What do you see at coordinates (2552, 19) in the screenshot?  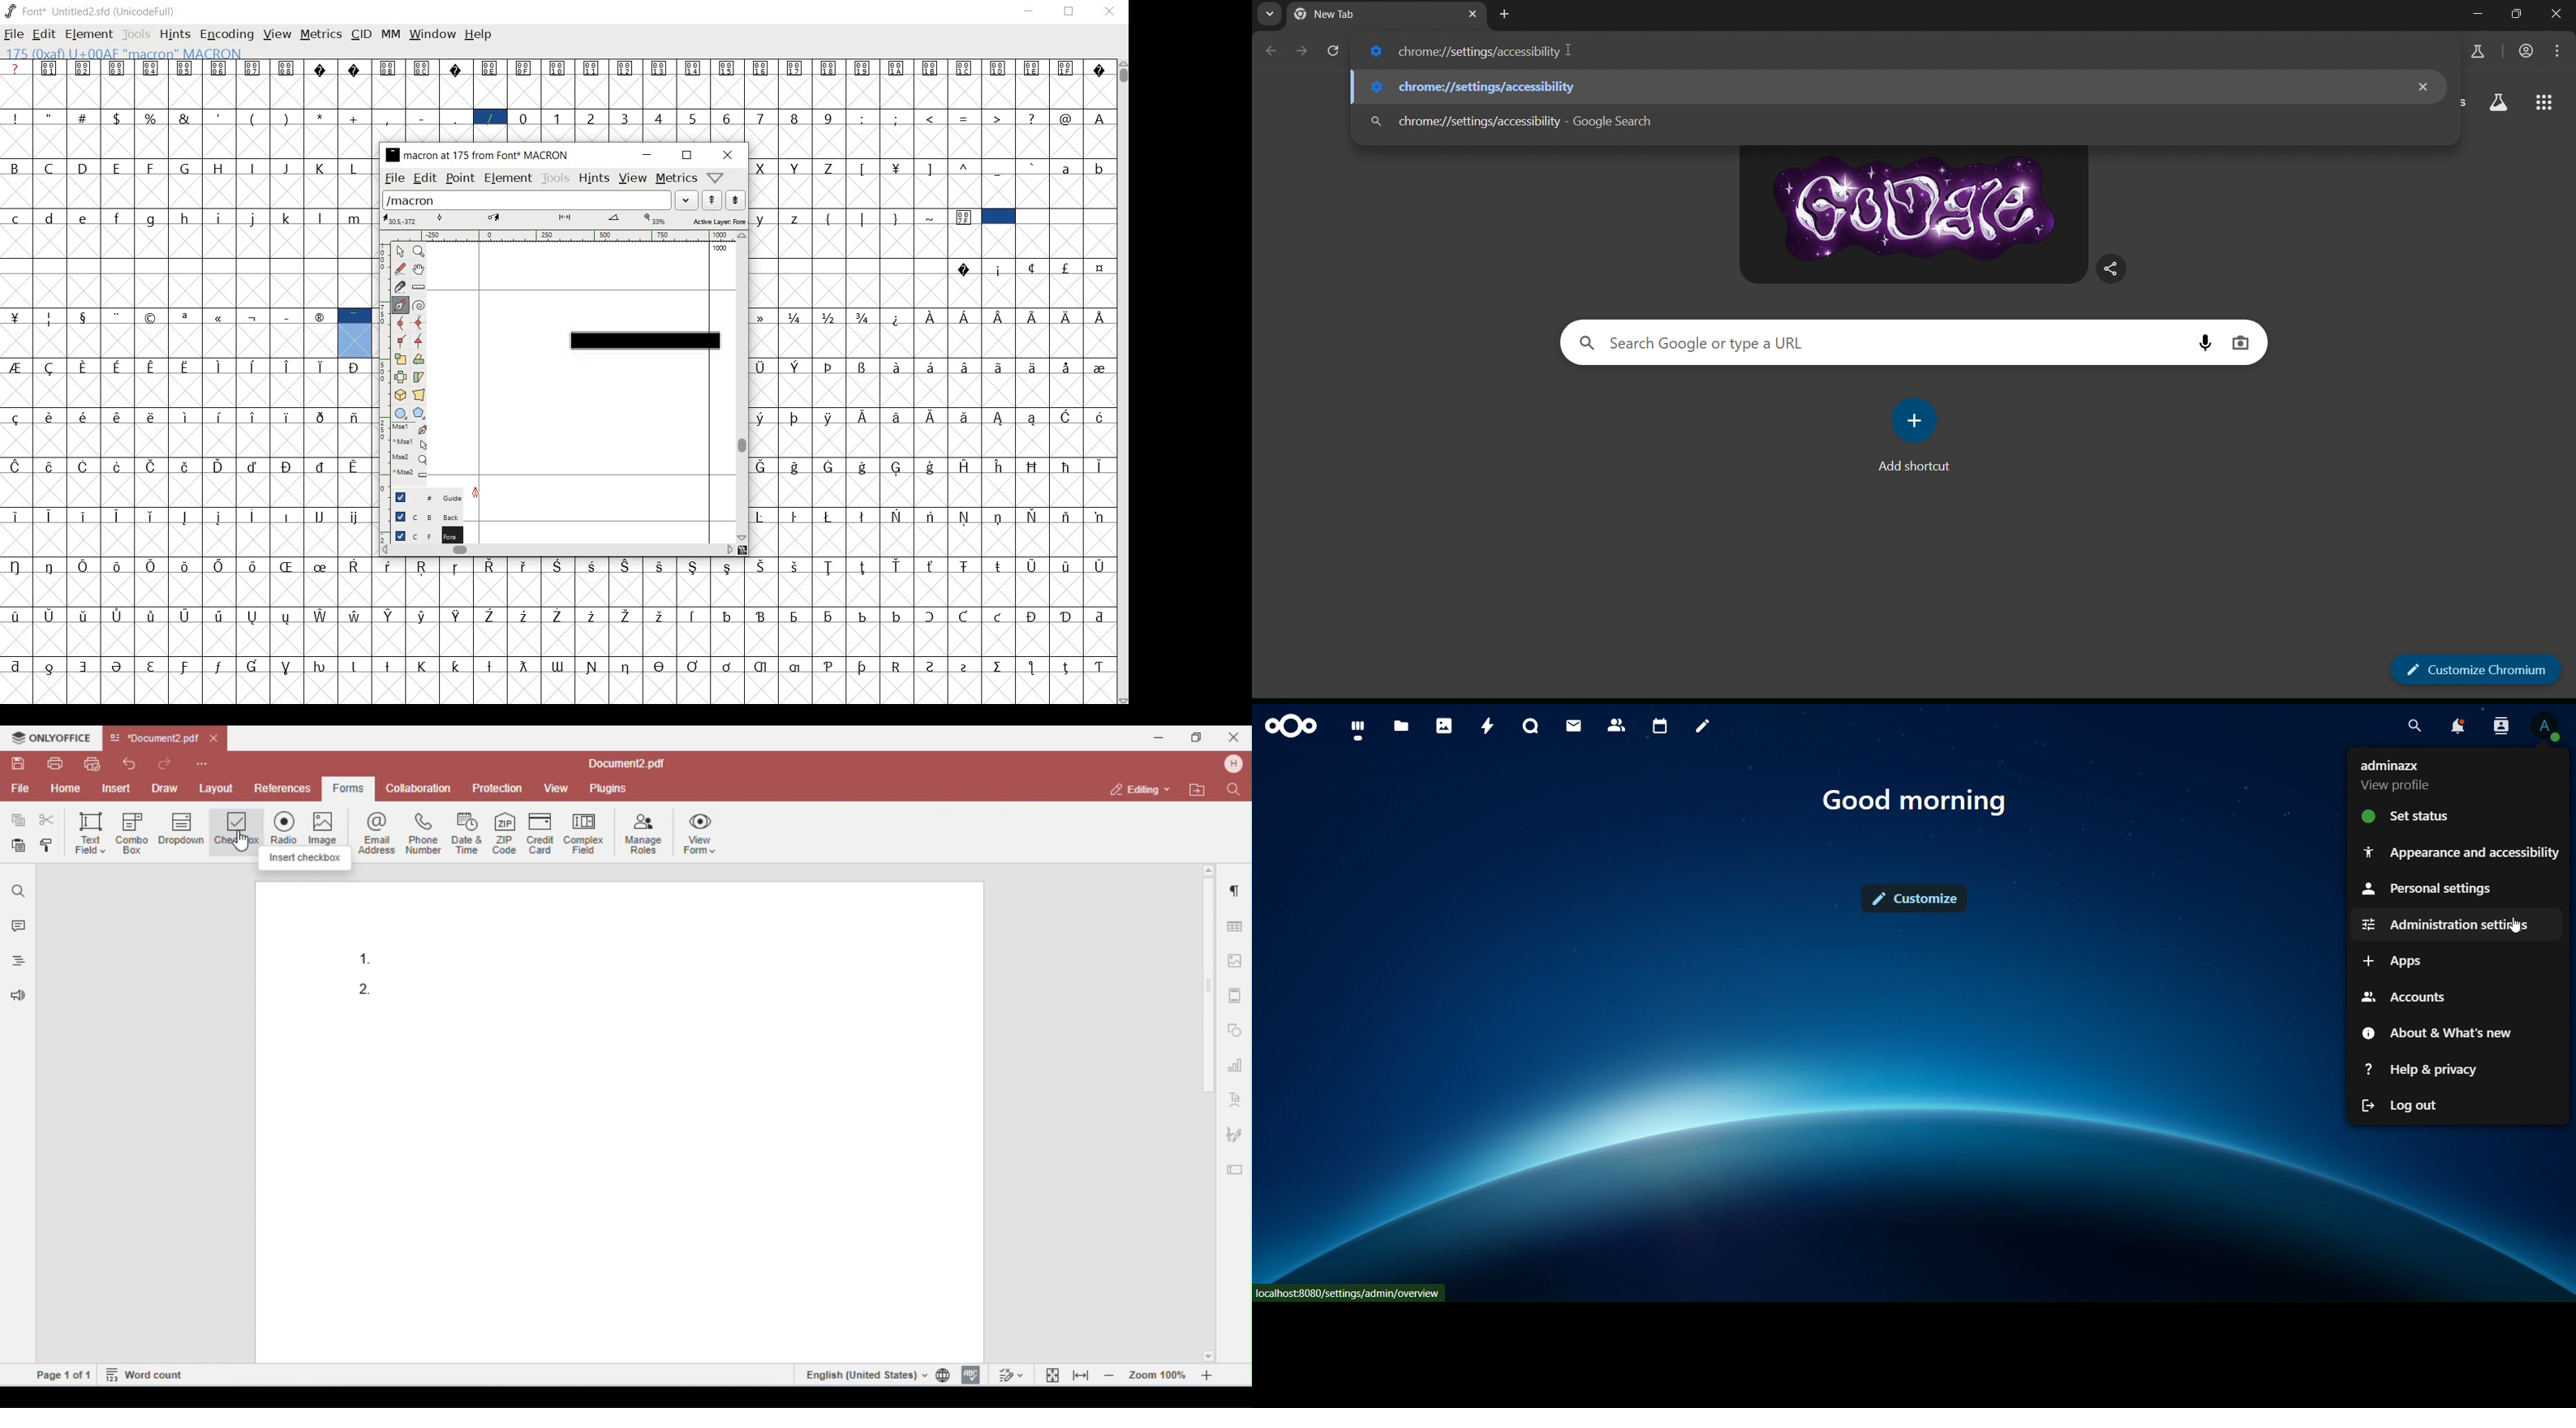 I see `close` at bounding box center [2552, 19].